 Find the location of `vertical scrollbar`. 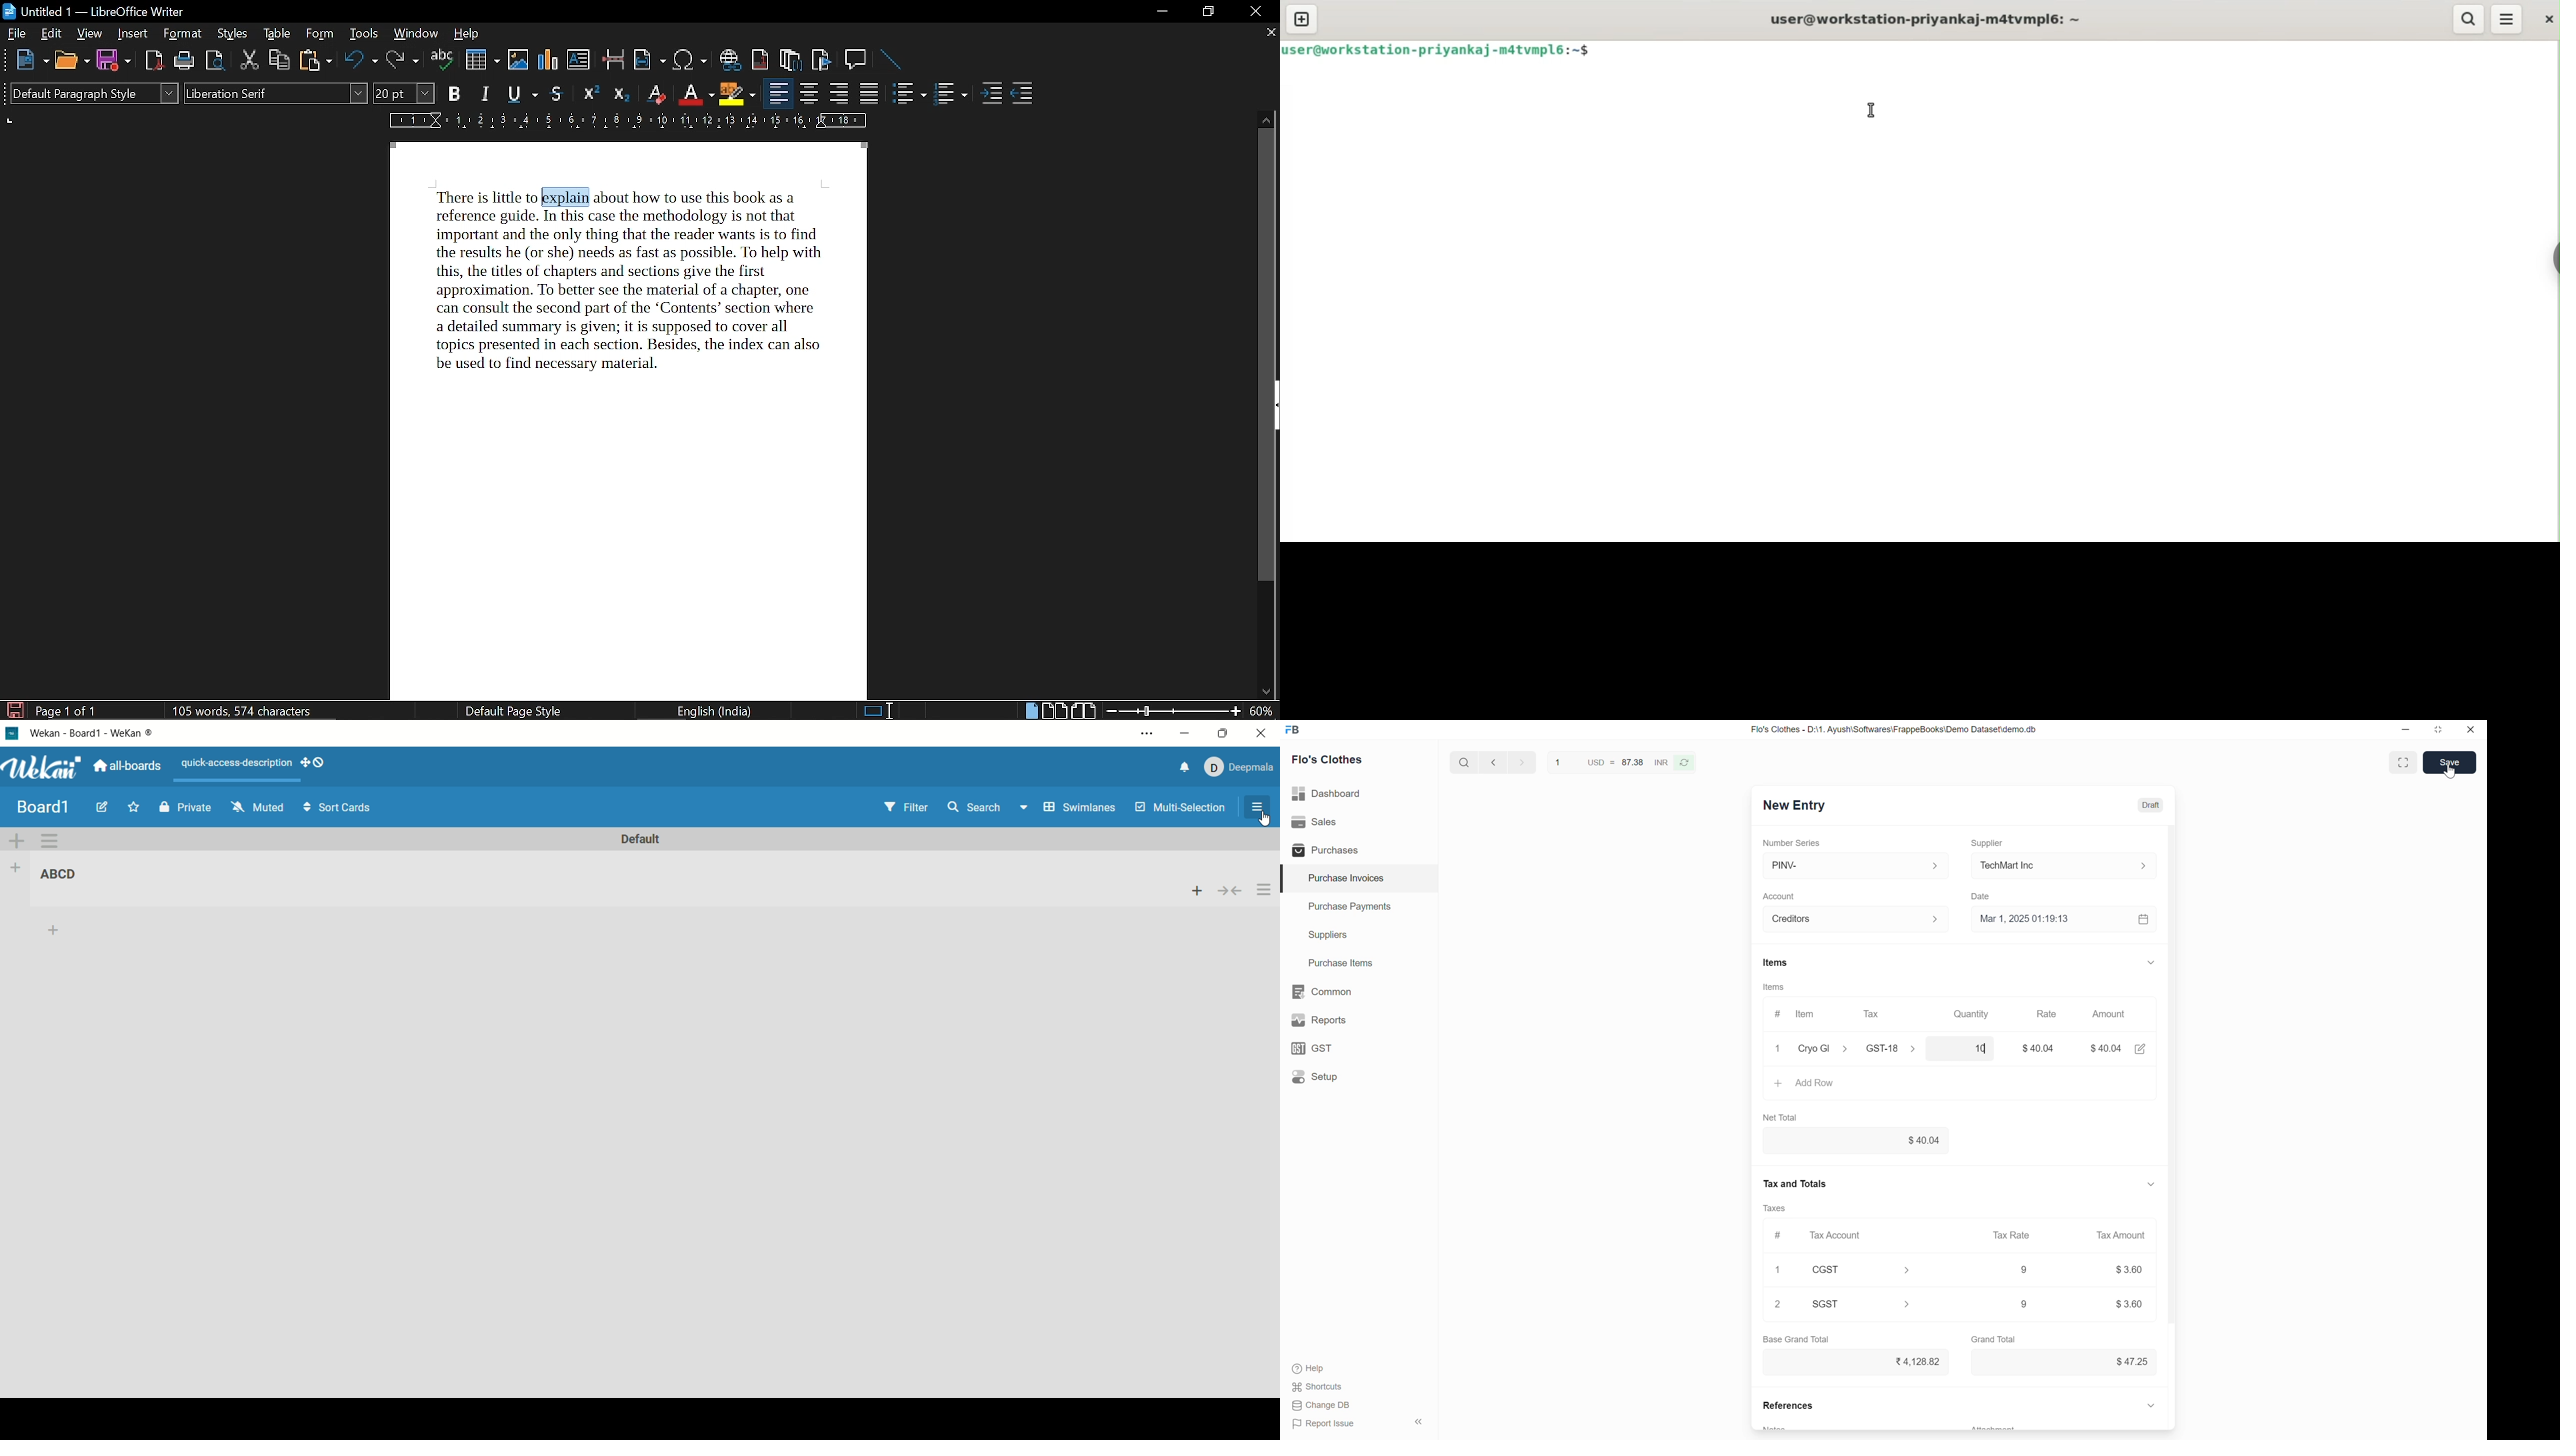

vertical scrollbar is located at coordinates (1270, 357).